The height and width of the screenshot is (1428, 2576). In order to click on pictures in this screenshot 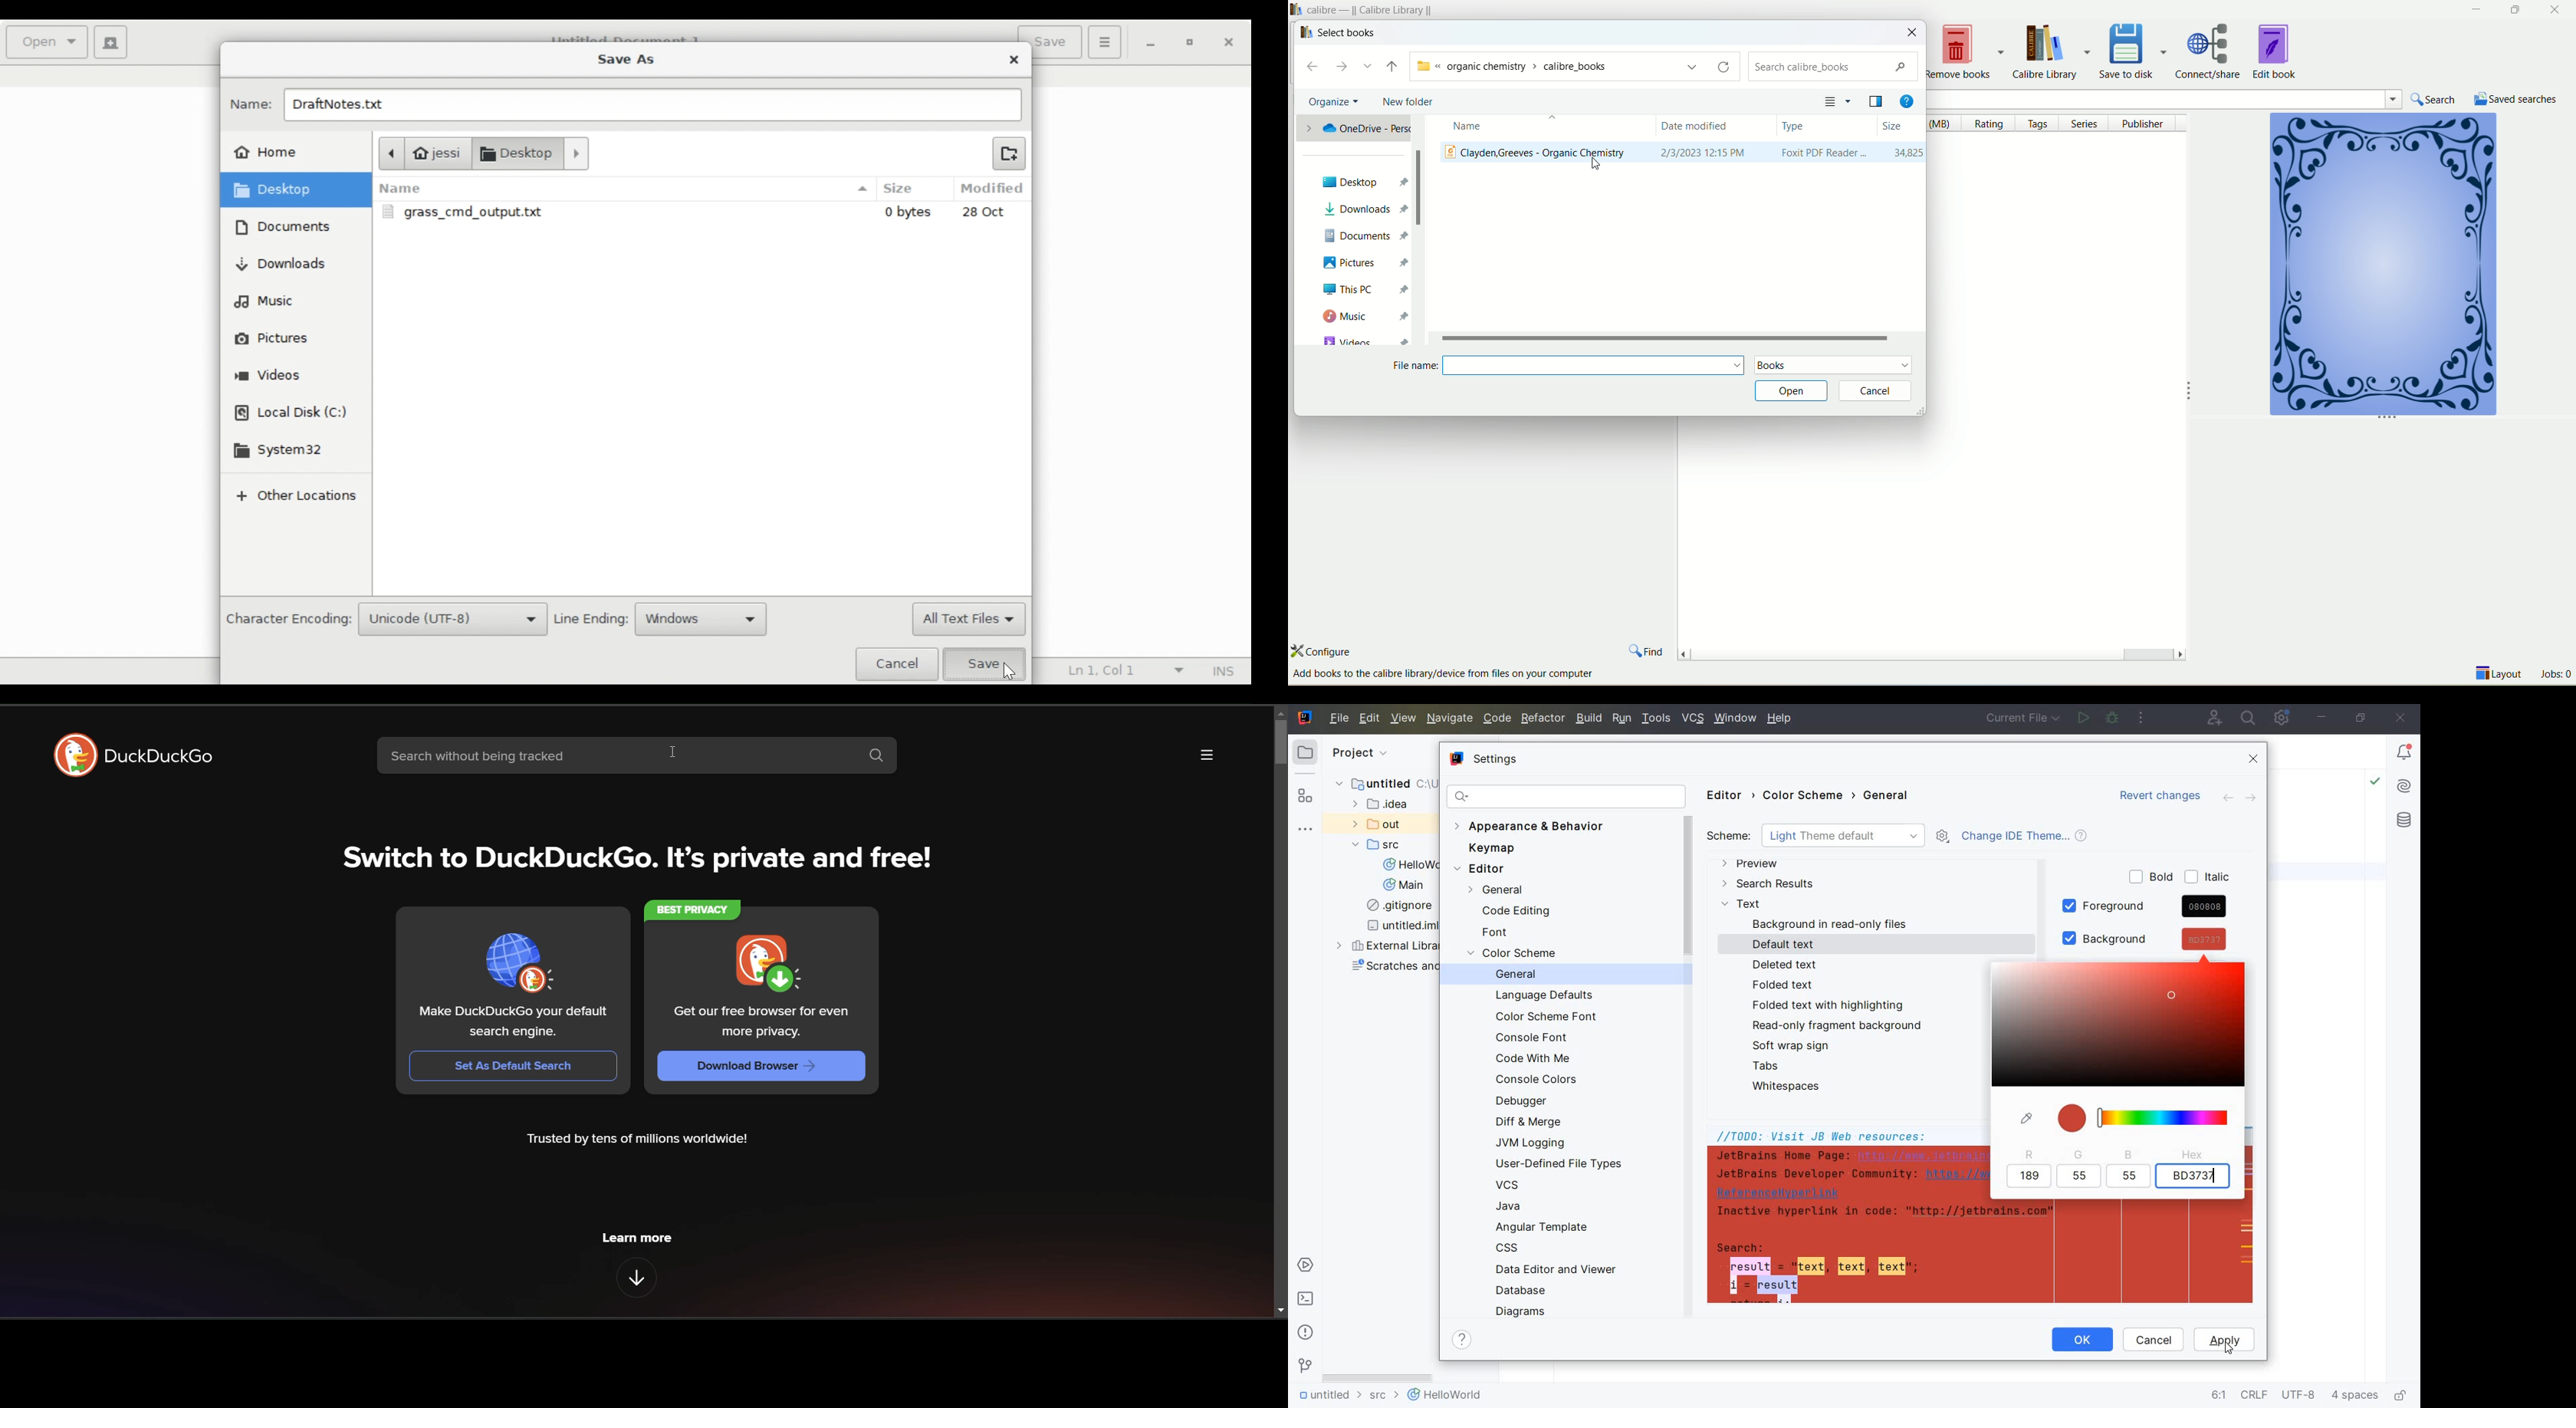, I will do `click(1357, 262)`.